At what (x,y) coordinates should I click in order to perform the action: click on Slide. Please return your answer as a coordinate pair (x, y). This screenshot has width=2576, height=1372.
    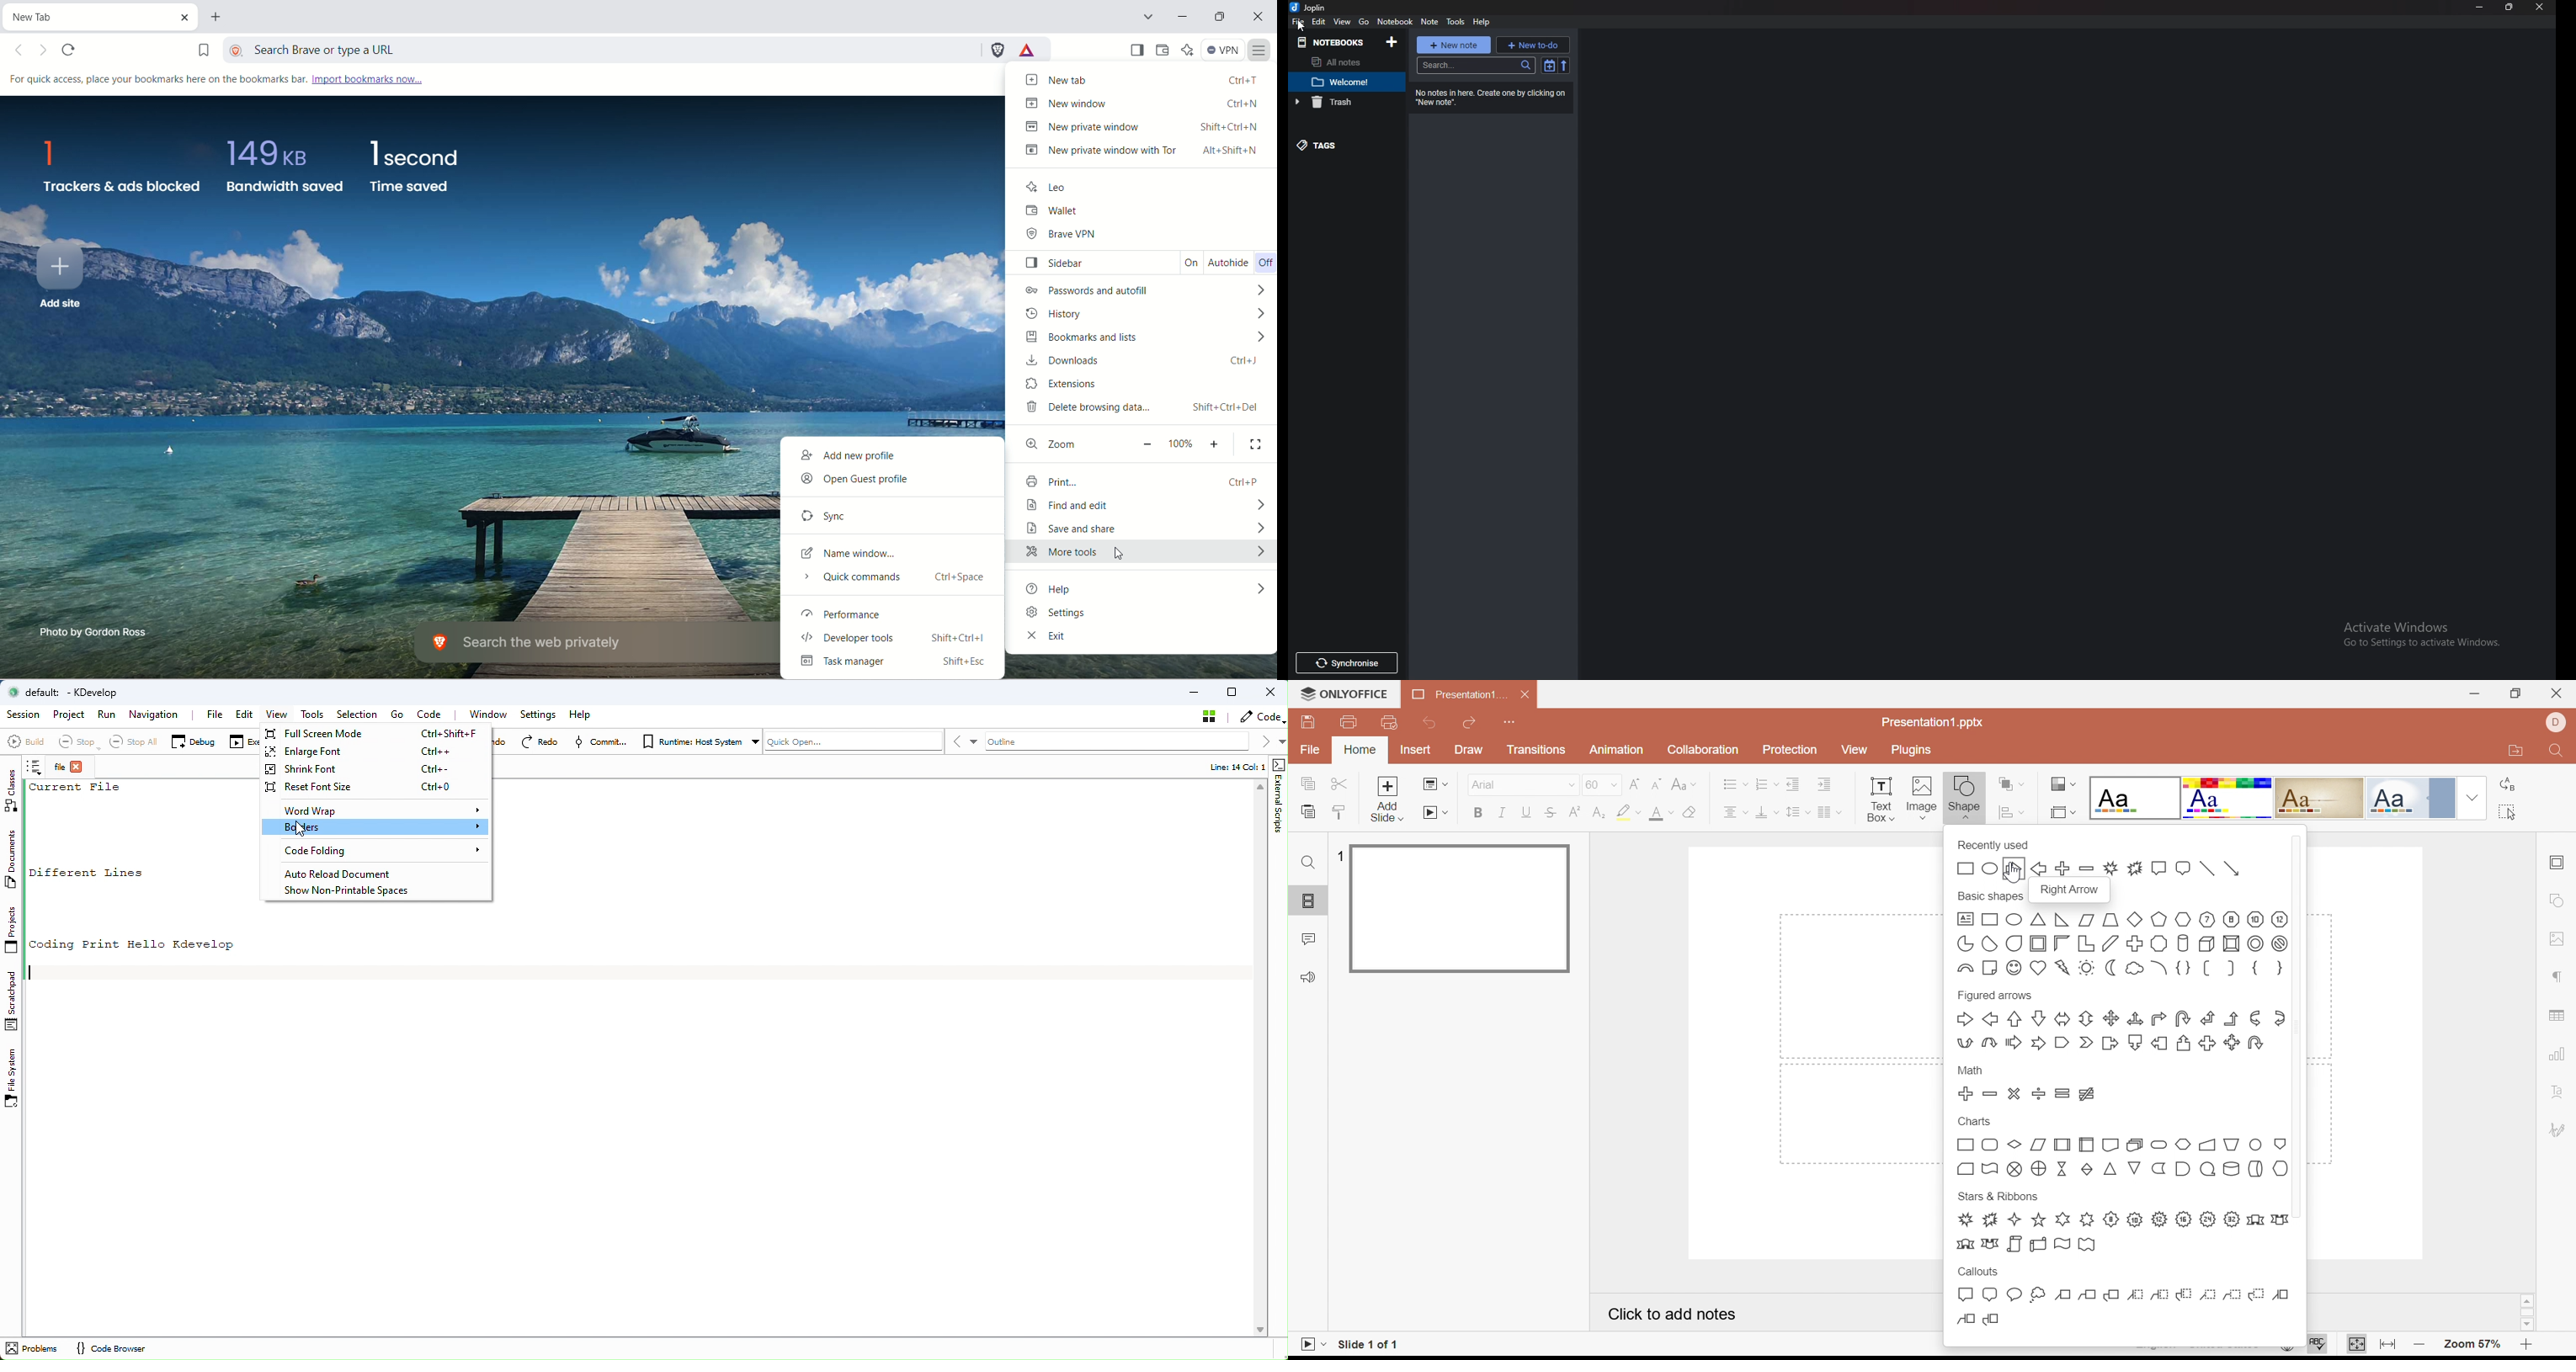
    Looking at the image, I should click on (1461, 909).